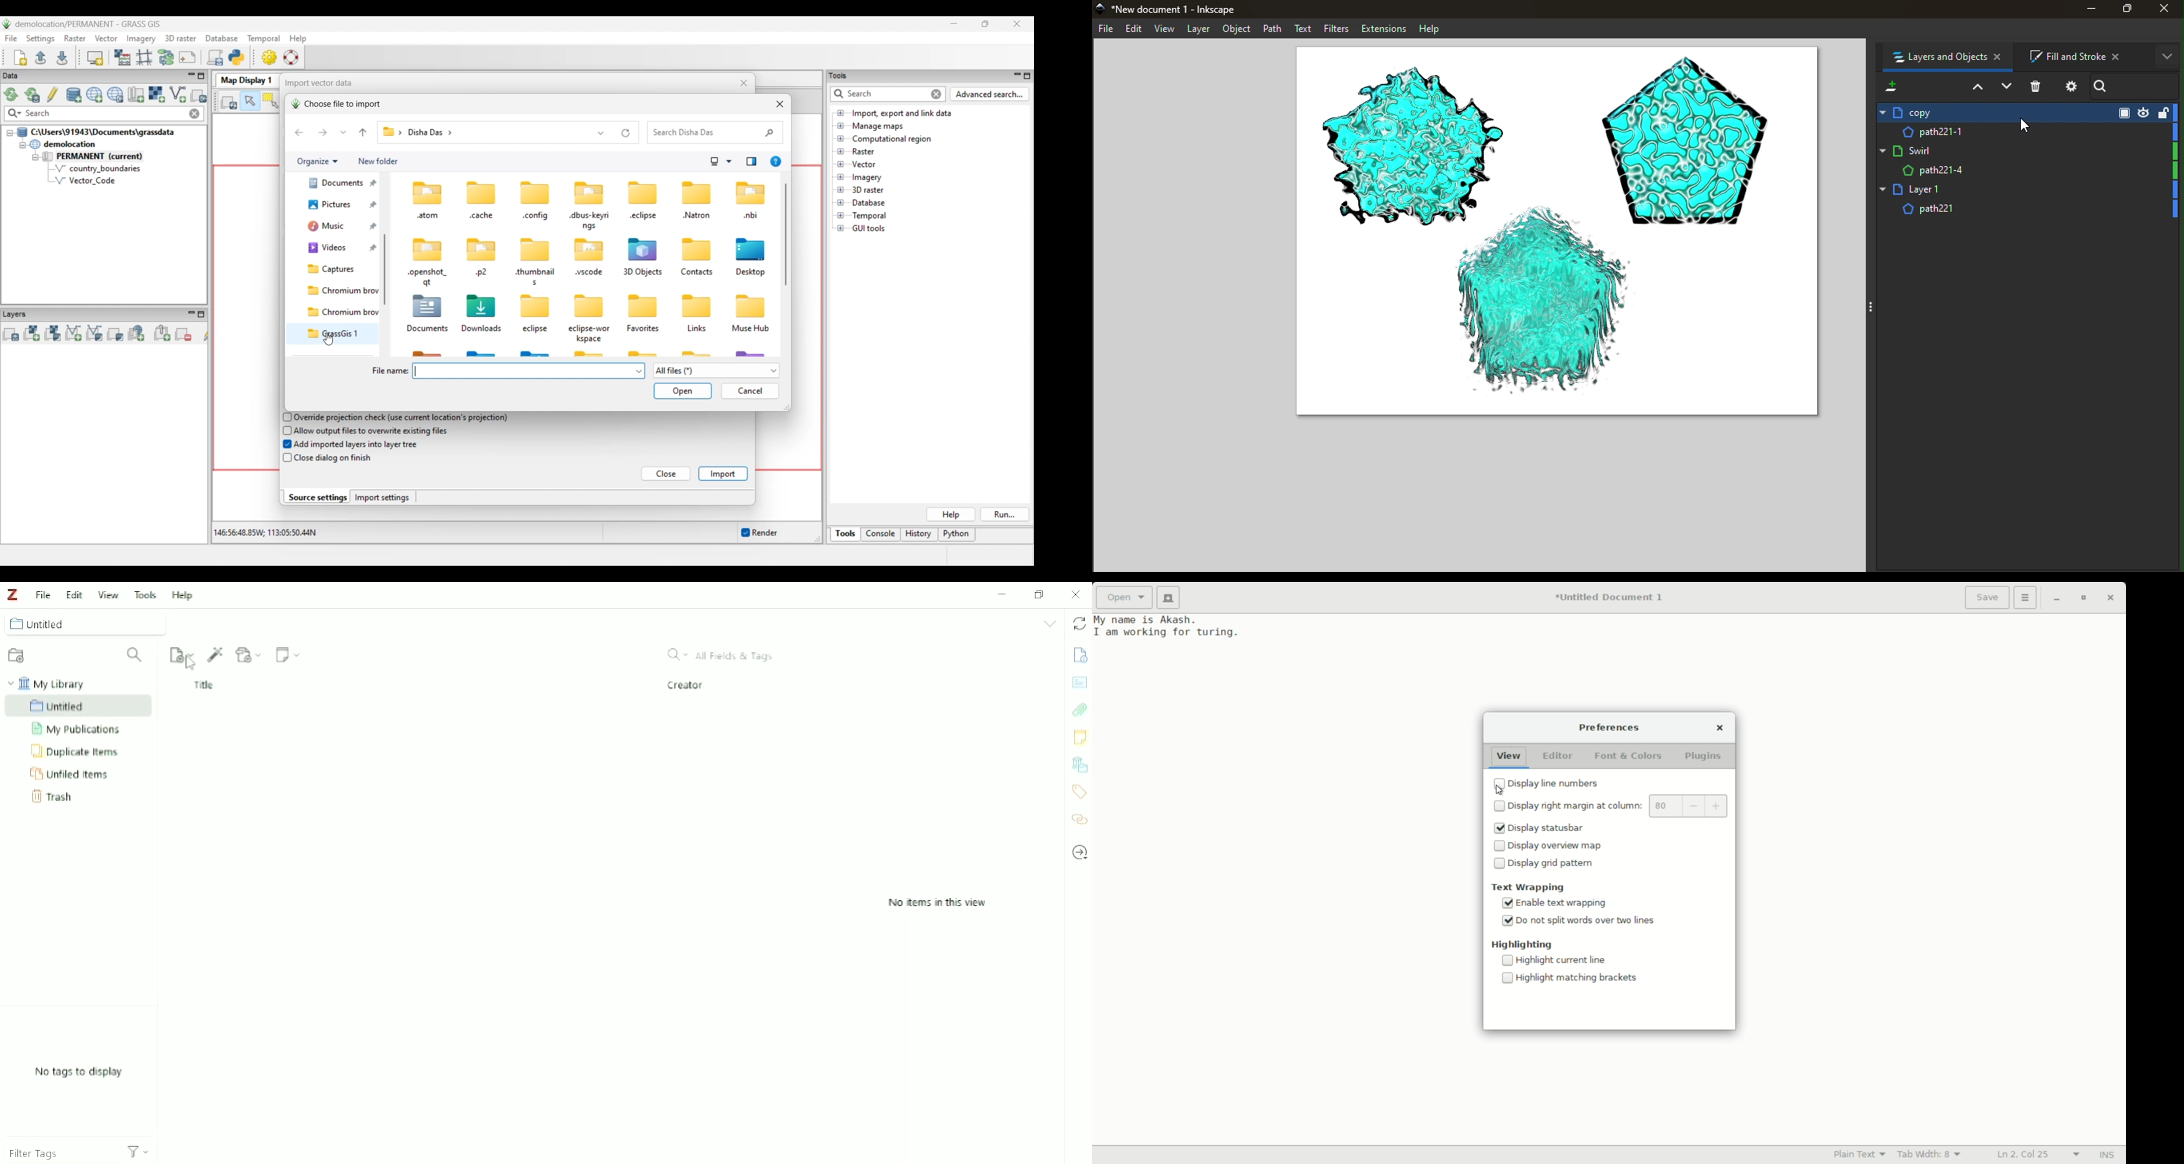 This screenshot has height=1176, width=2184. What do you see at coordinates (1507, 903) in the screenshot?
I see `checked checkbox` at bounding box center [1507, 903].